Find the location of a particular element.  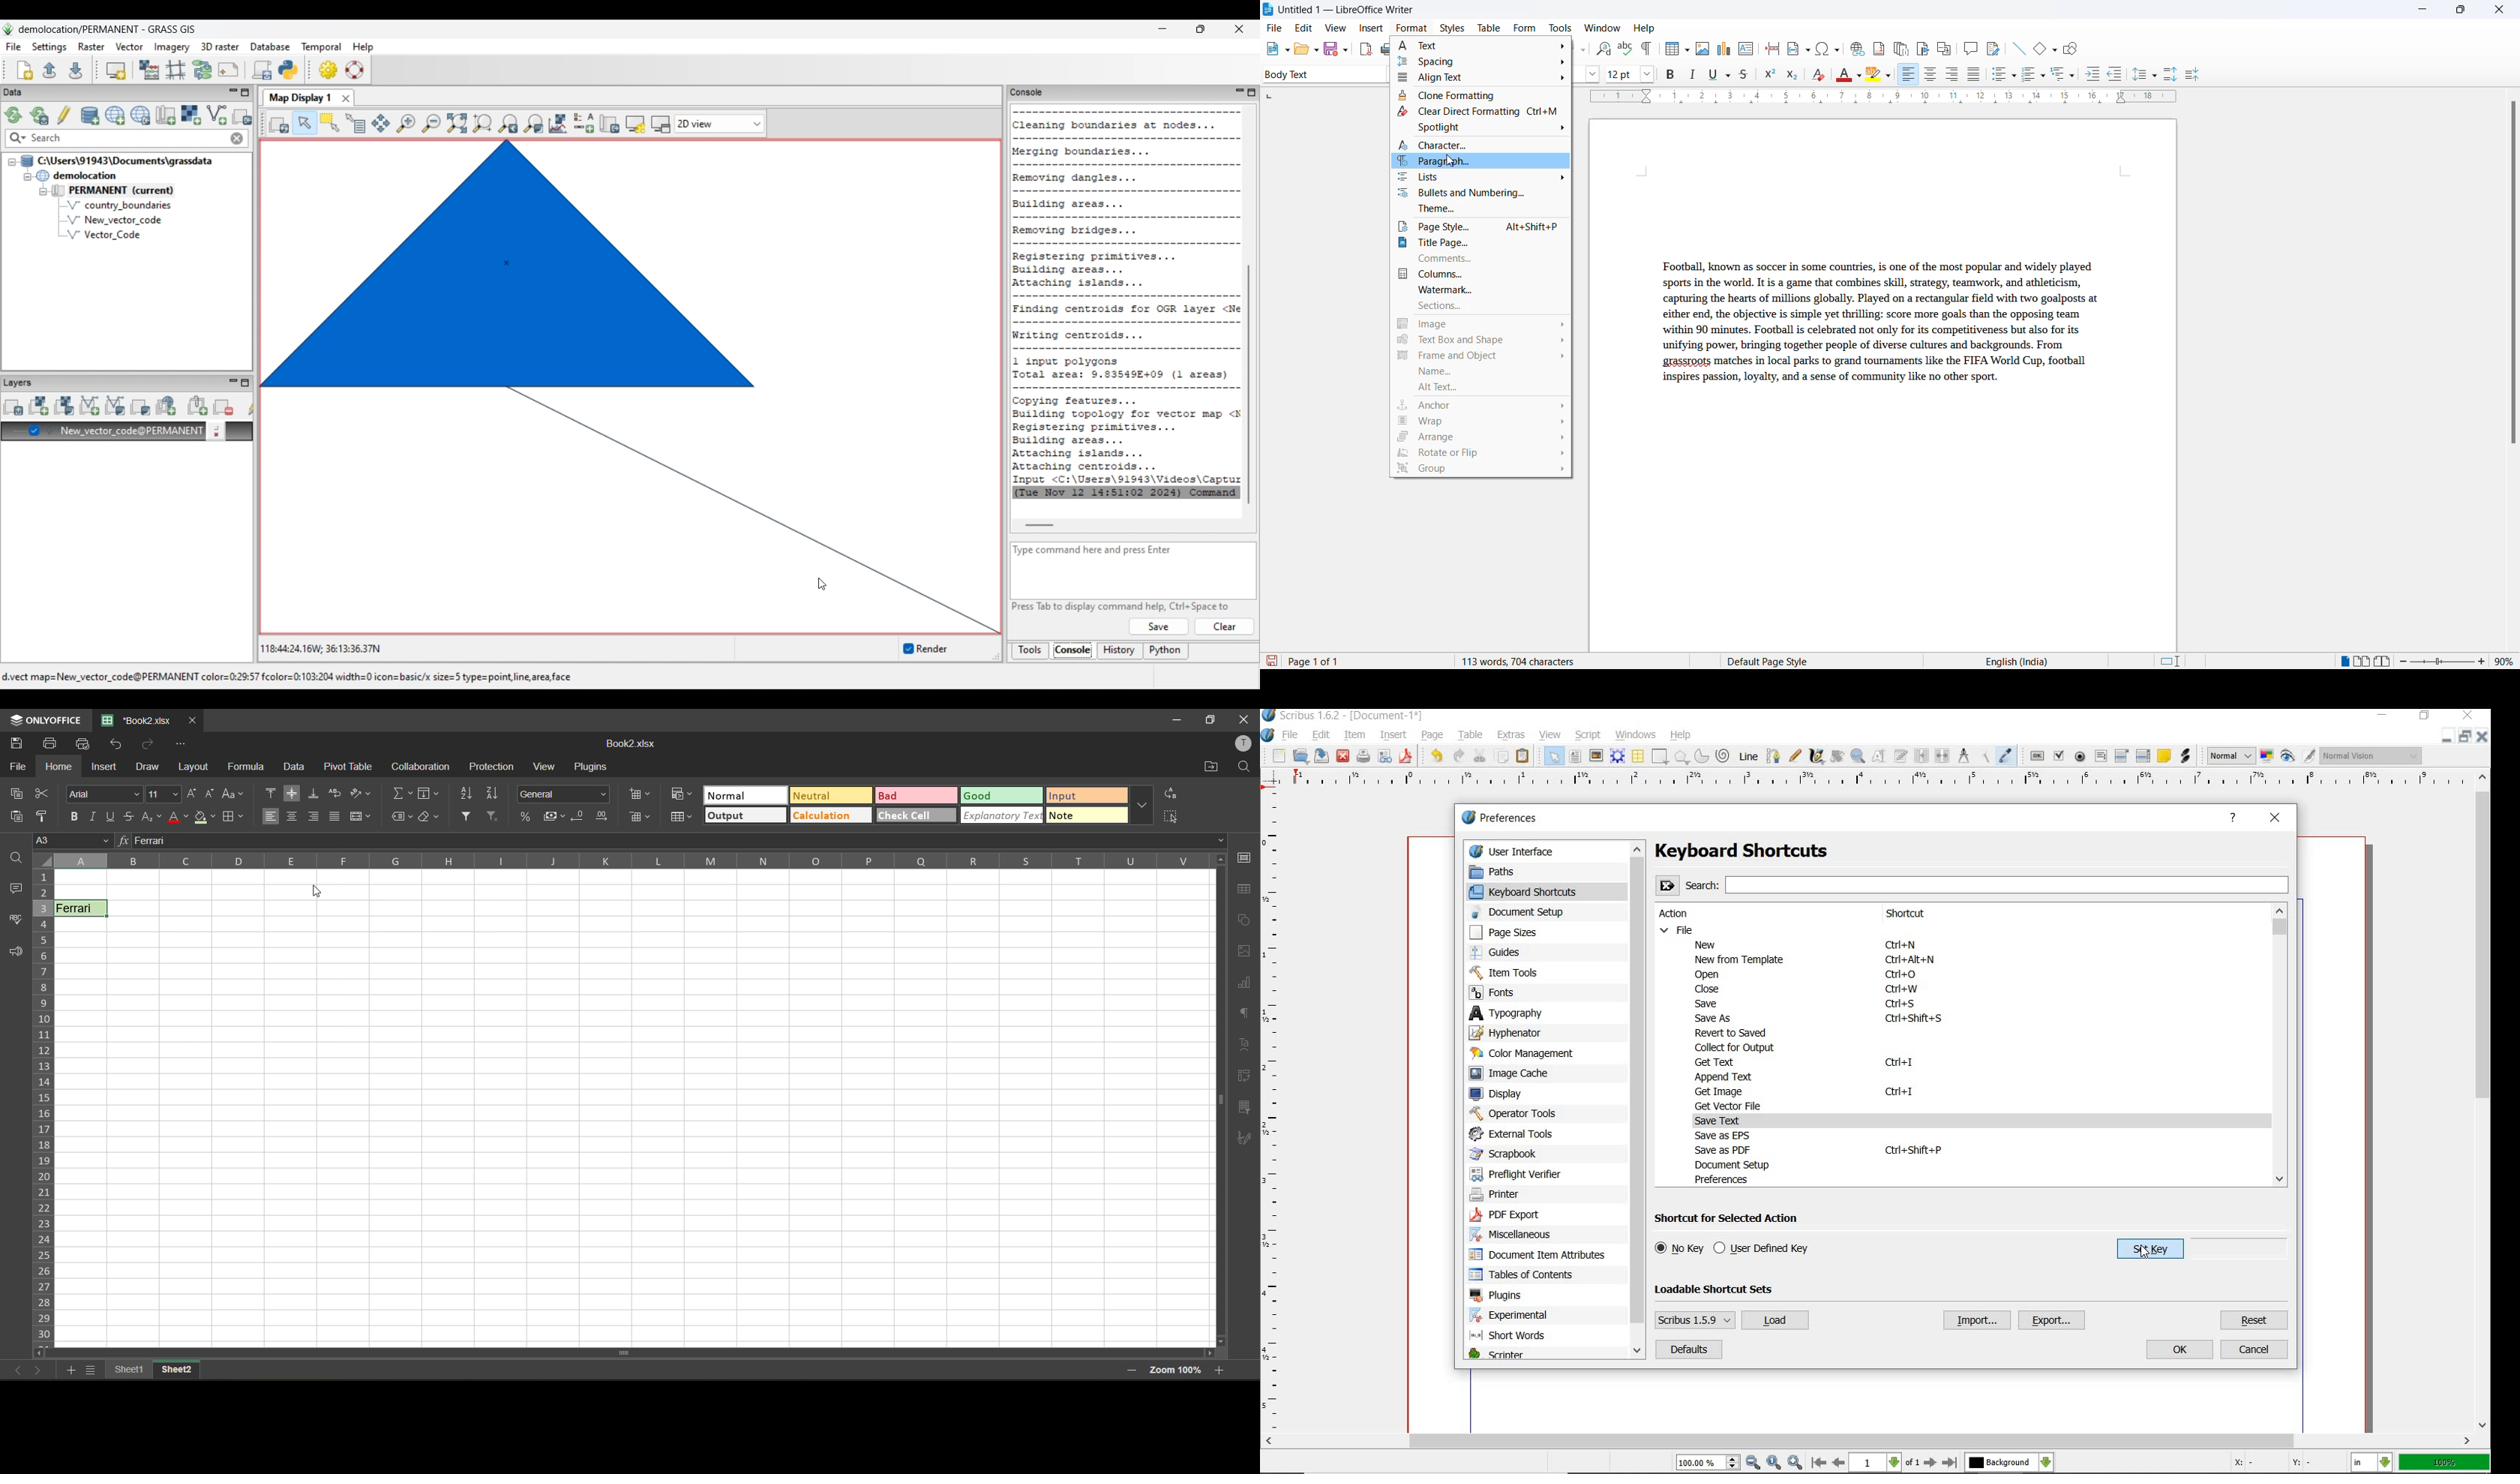

close is located at coordinates (1704, 990).